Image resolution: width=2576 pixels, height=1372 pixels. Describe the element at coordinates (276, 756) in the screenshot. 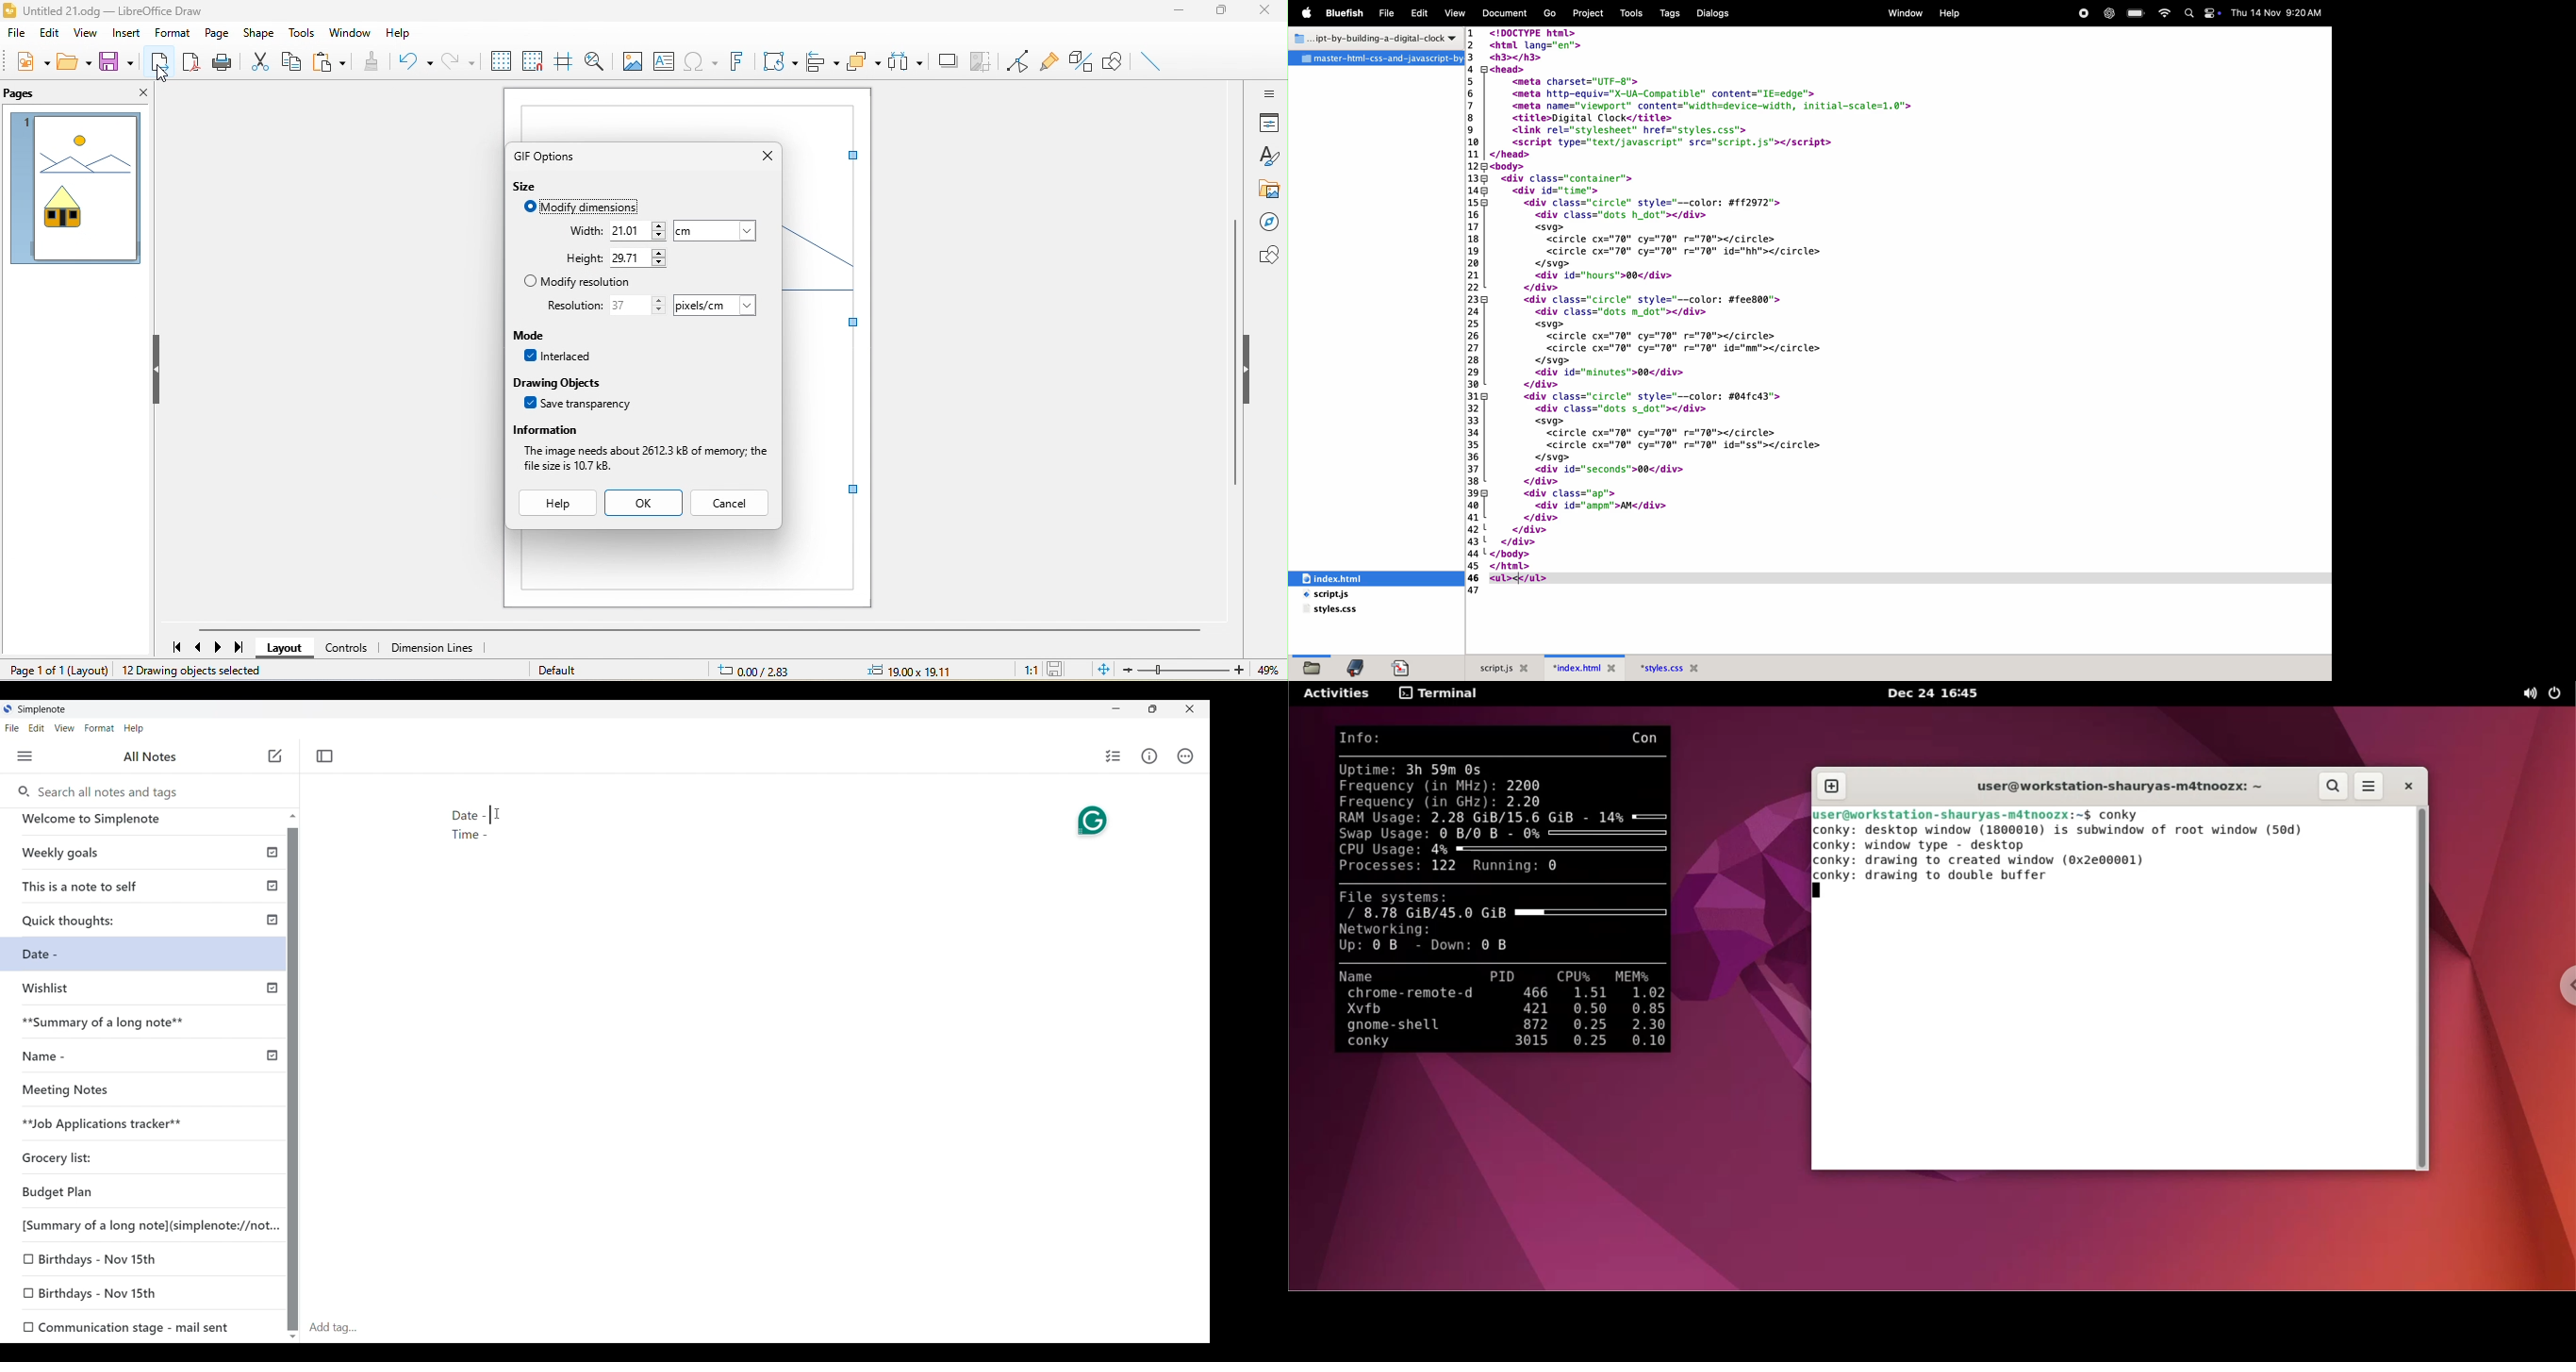

I see `Add note` at that location.